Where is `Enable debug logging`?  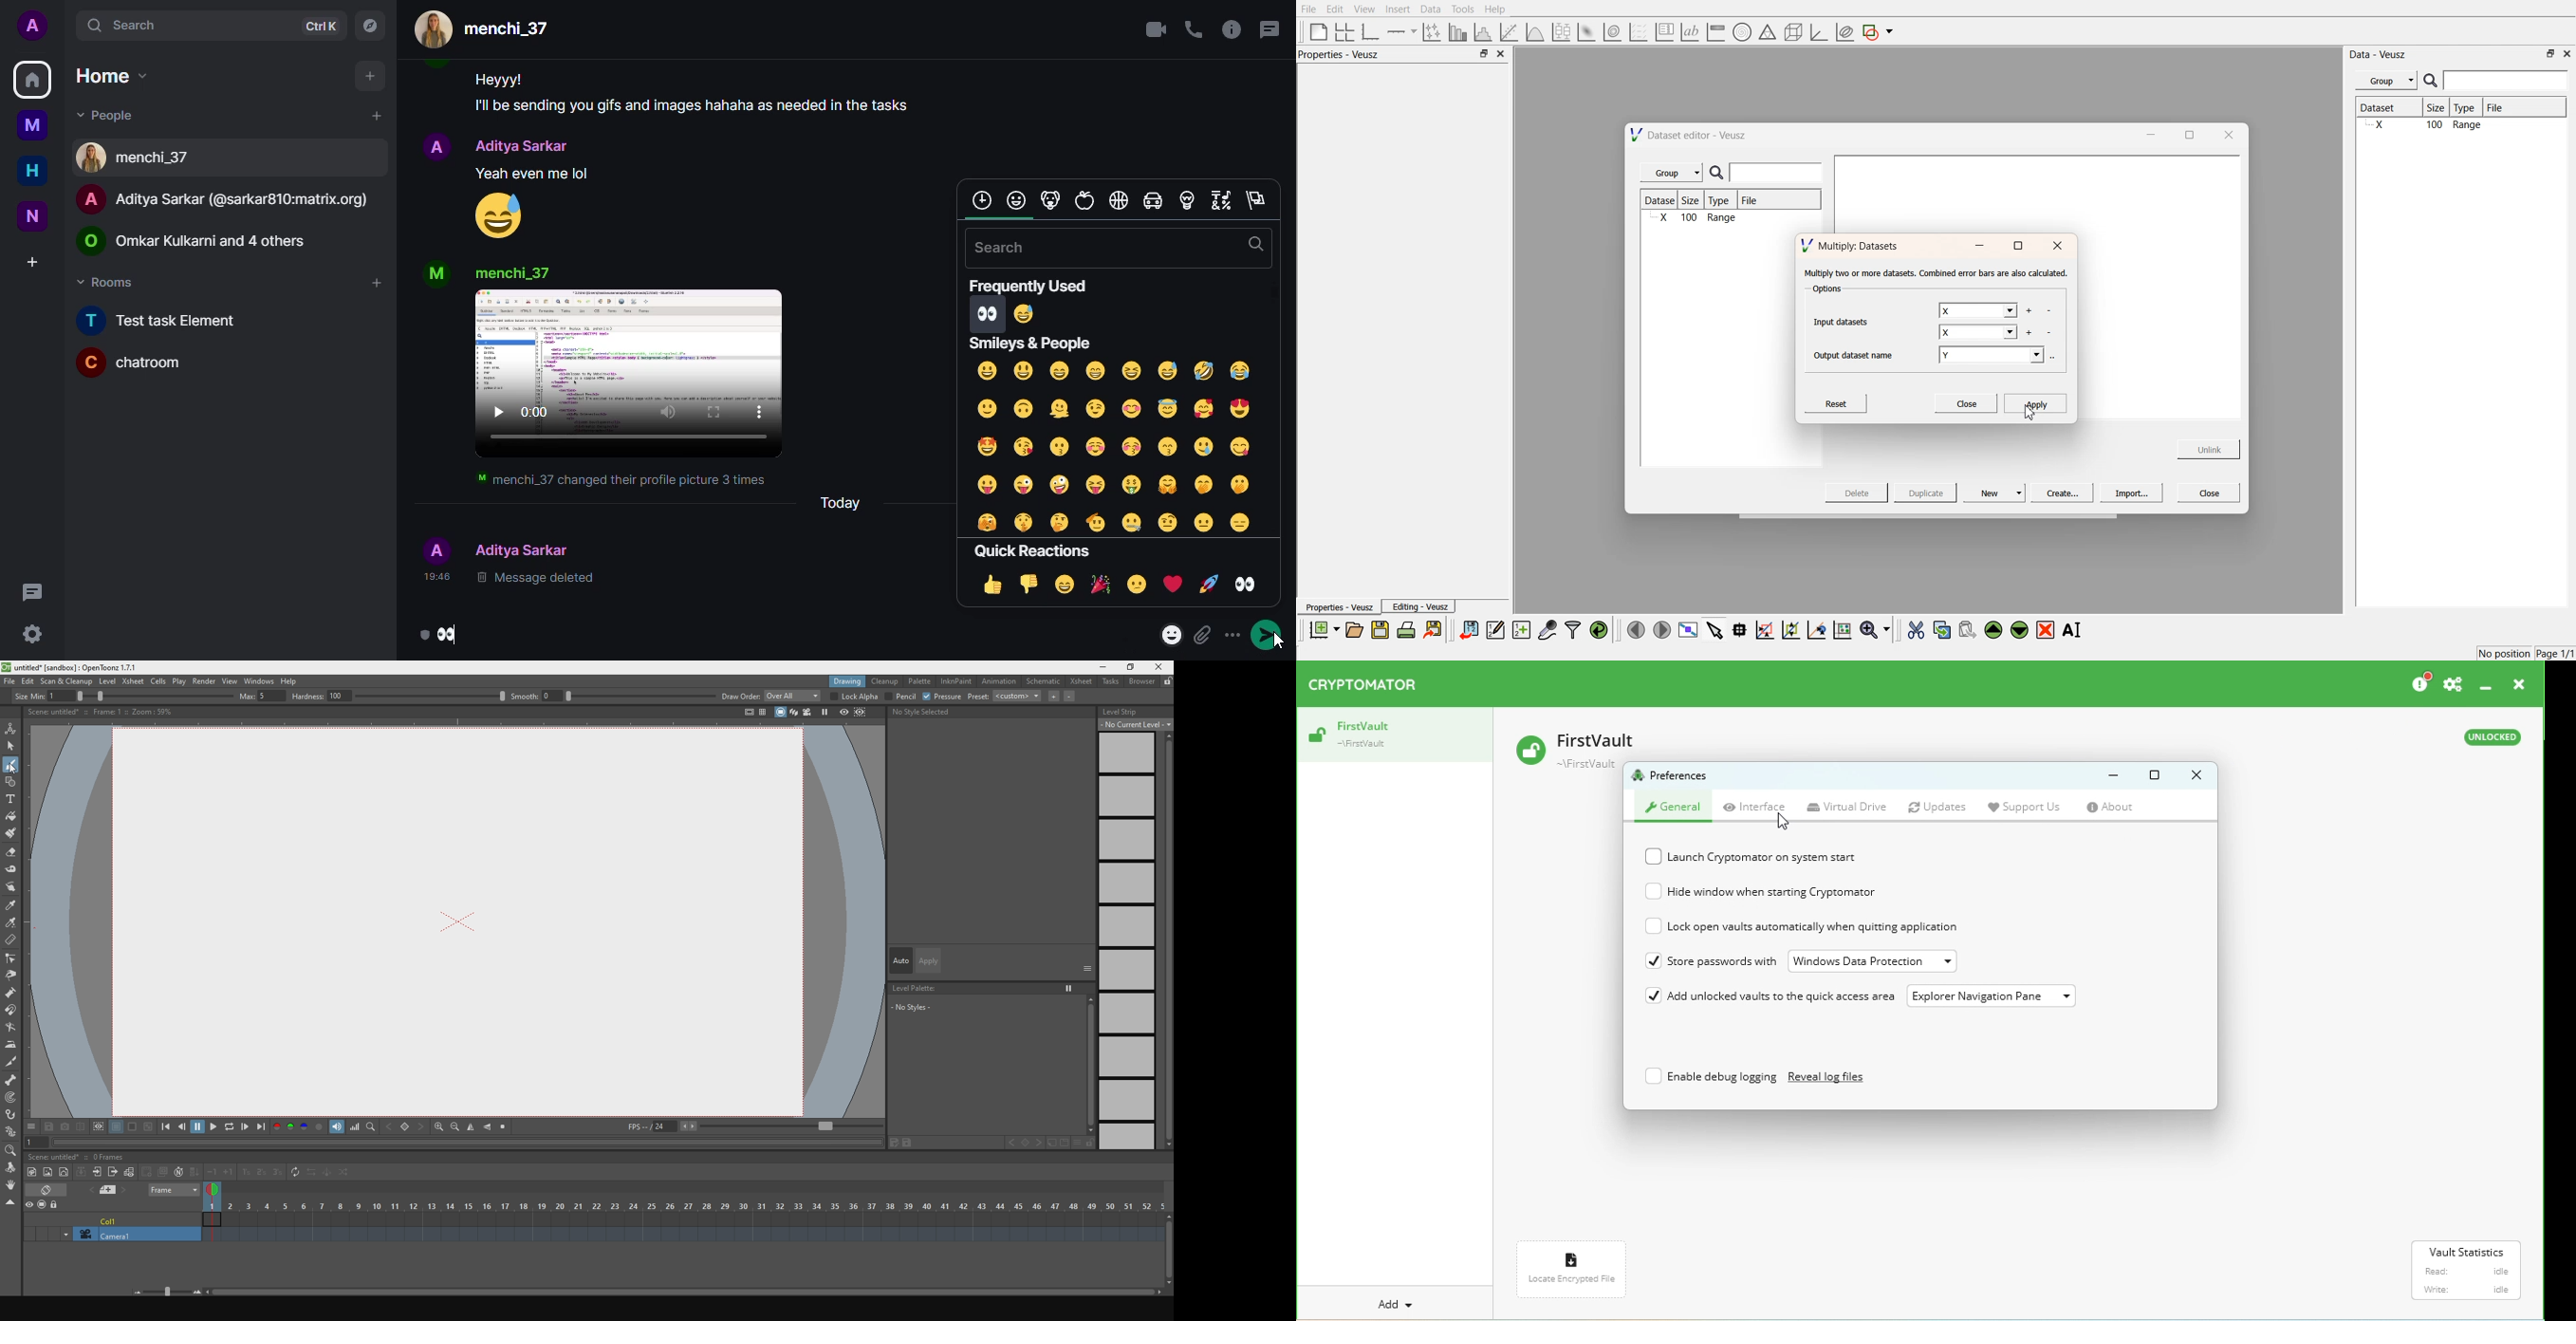 Enable debug logging is located at coordinates (1707, 1079).